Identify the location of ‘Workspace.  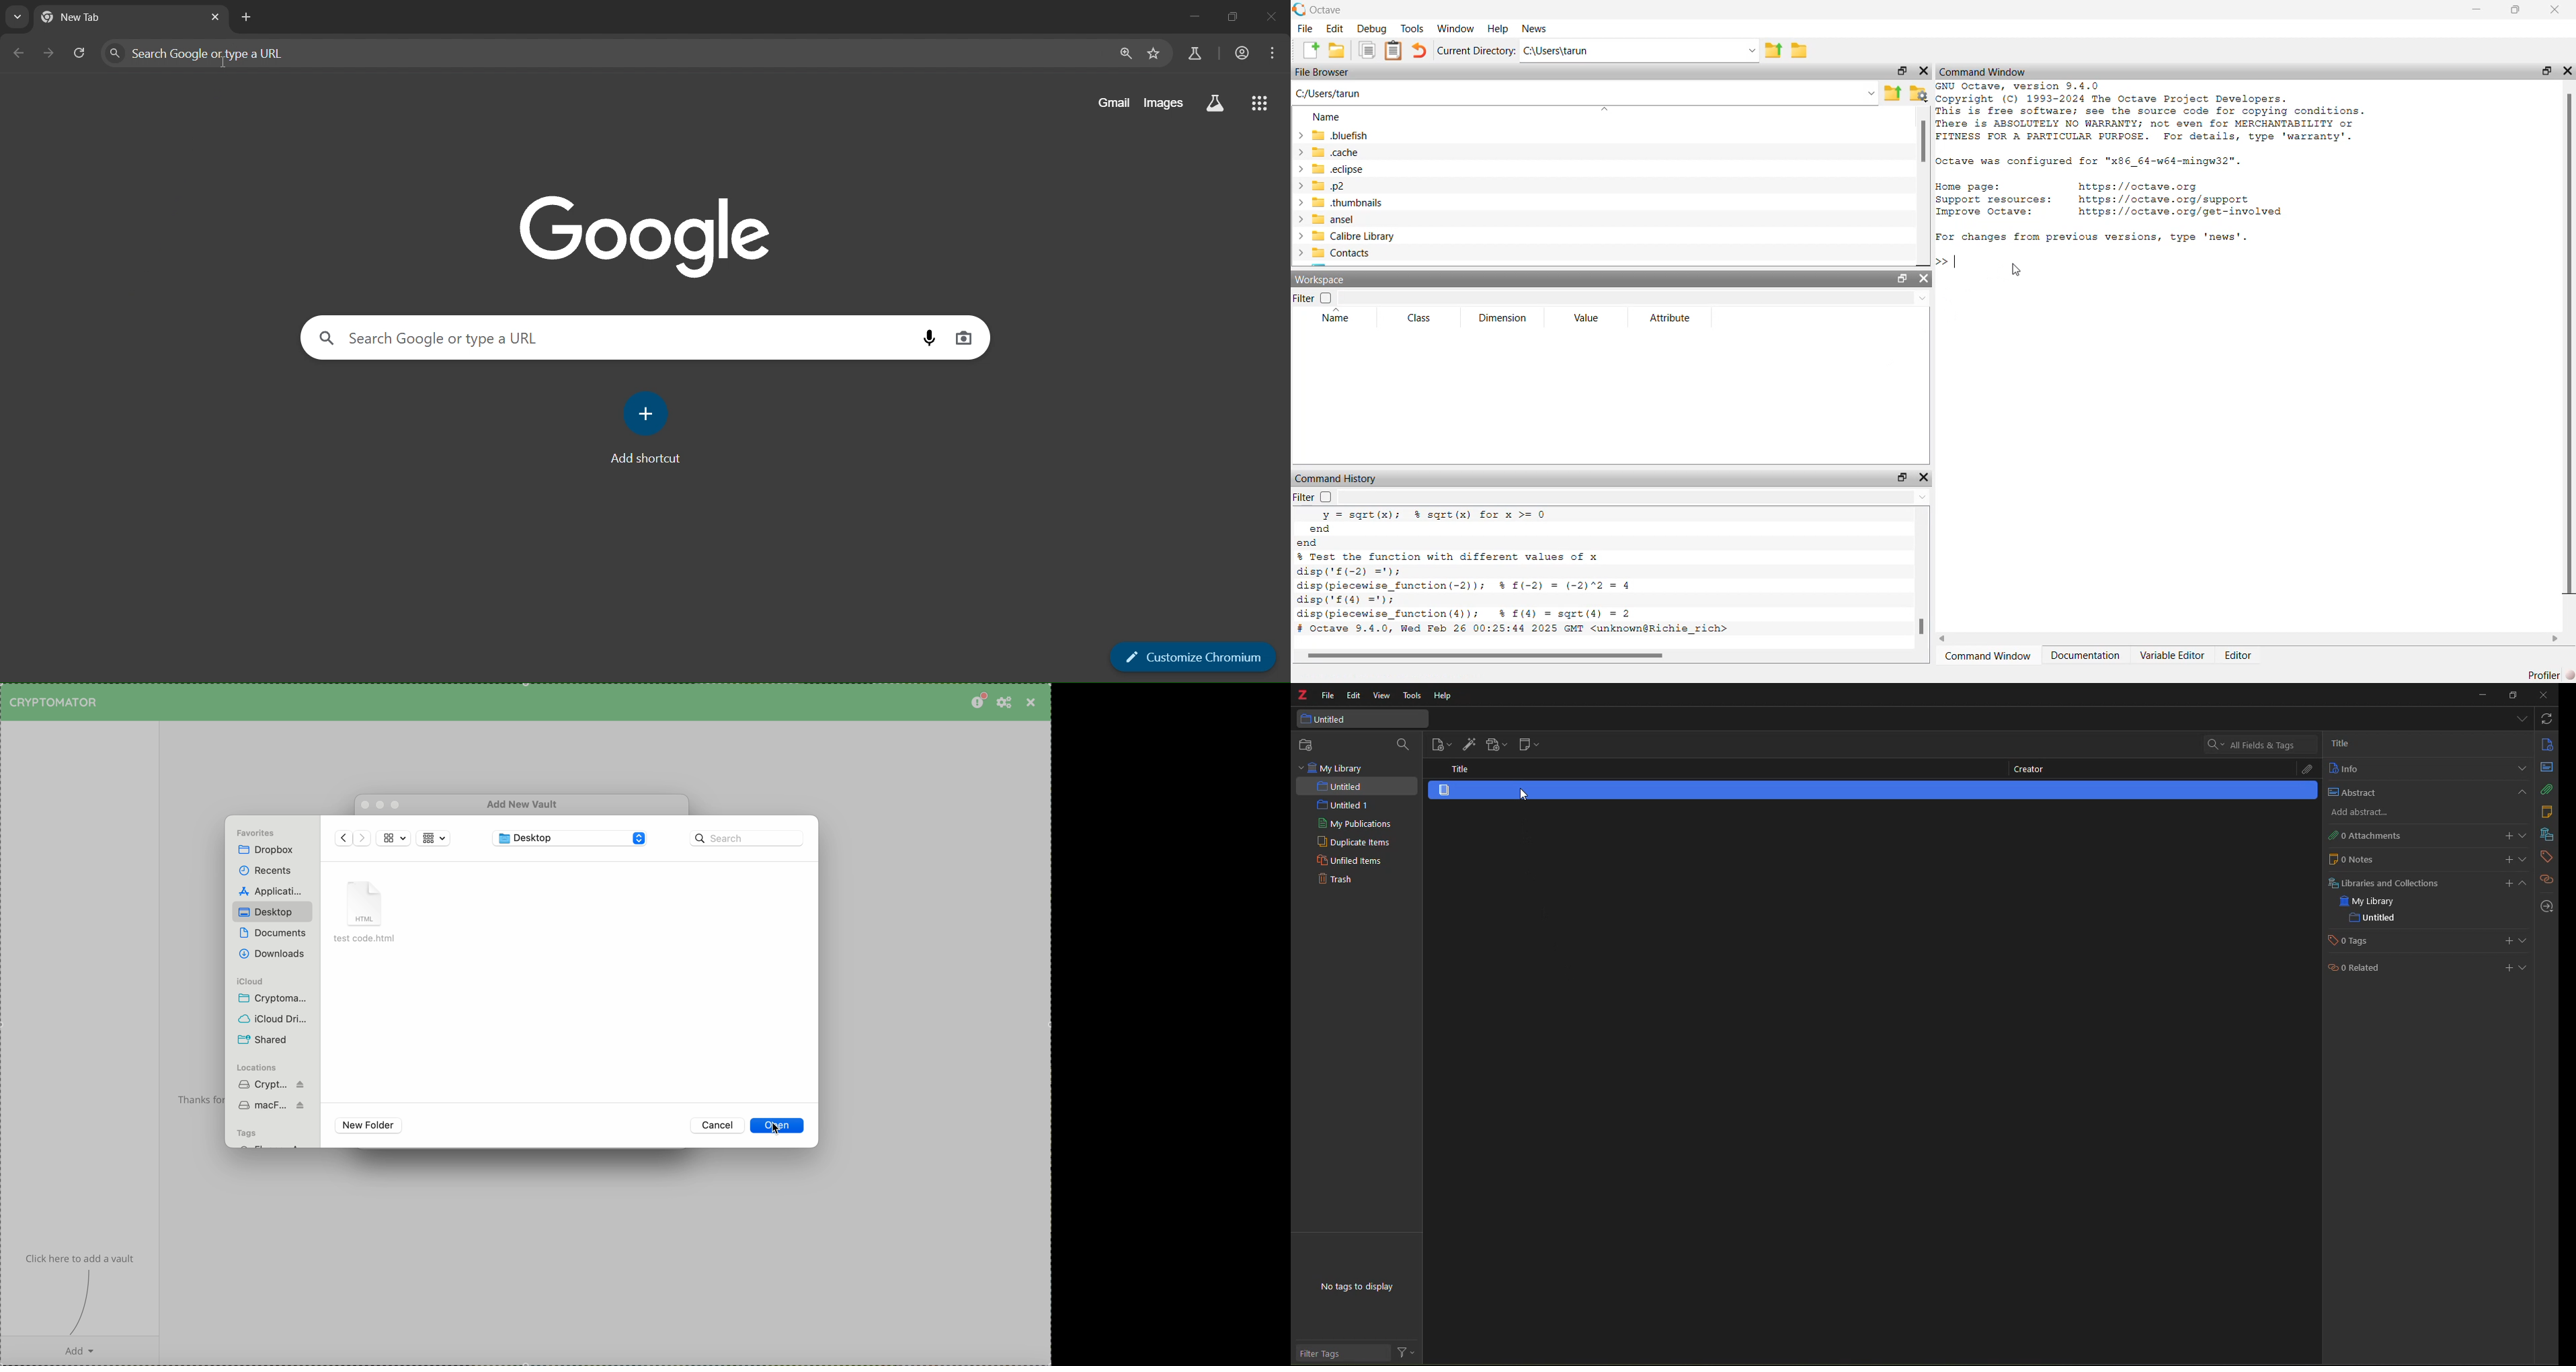
(1323, 281).